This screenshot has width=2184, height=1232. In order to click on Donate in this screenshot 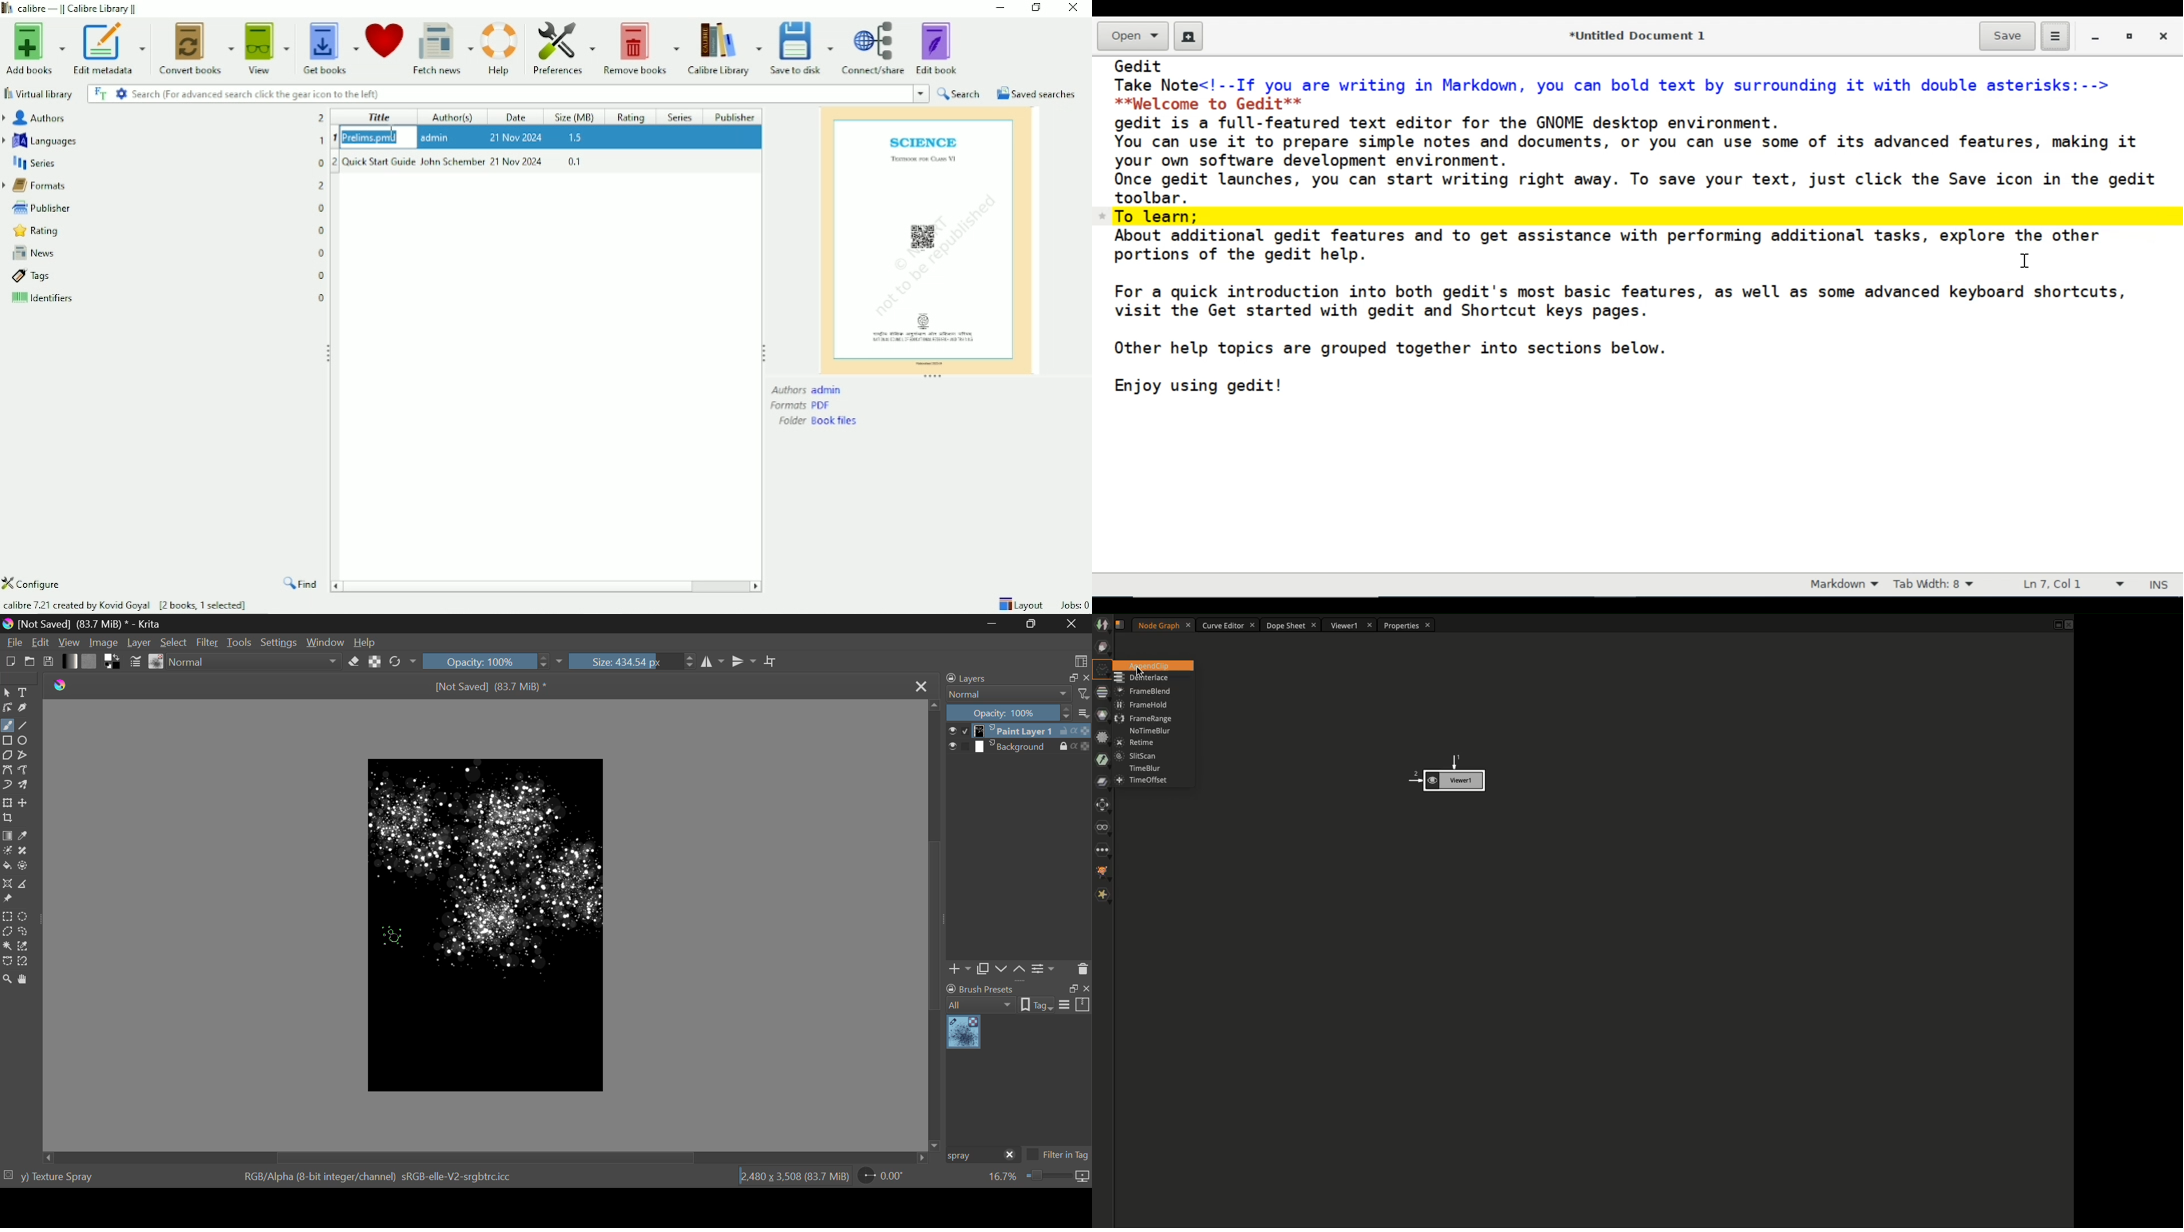, I will do `click(385, 45)`.